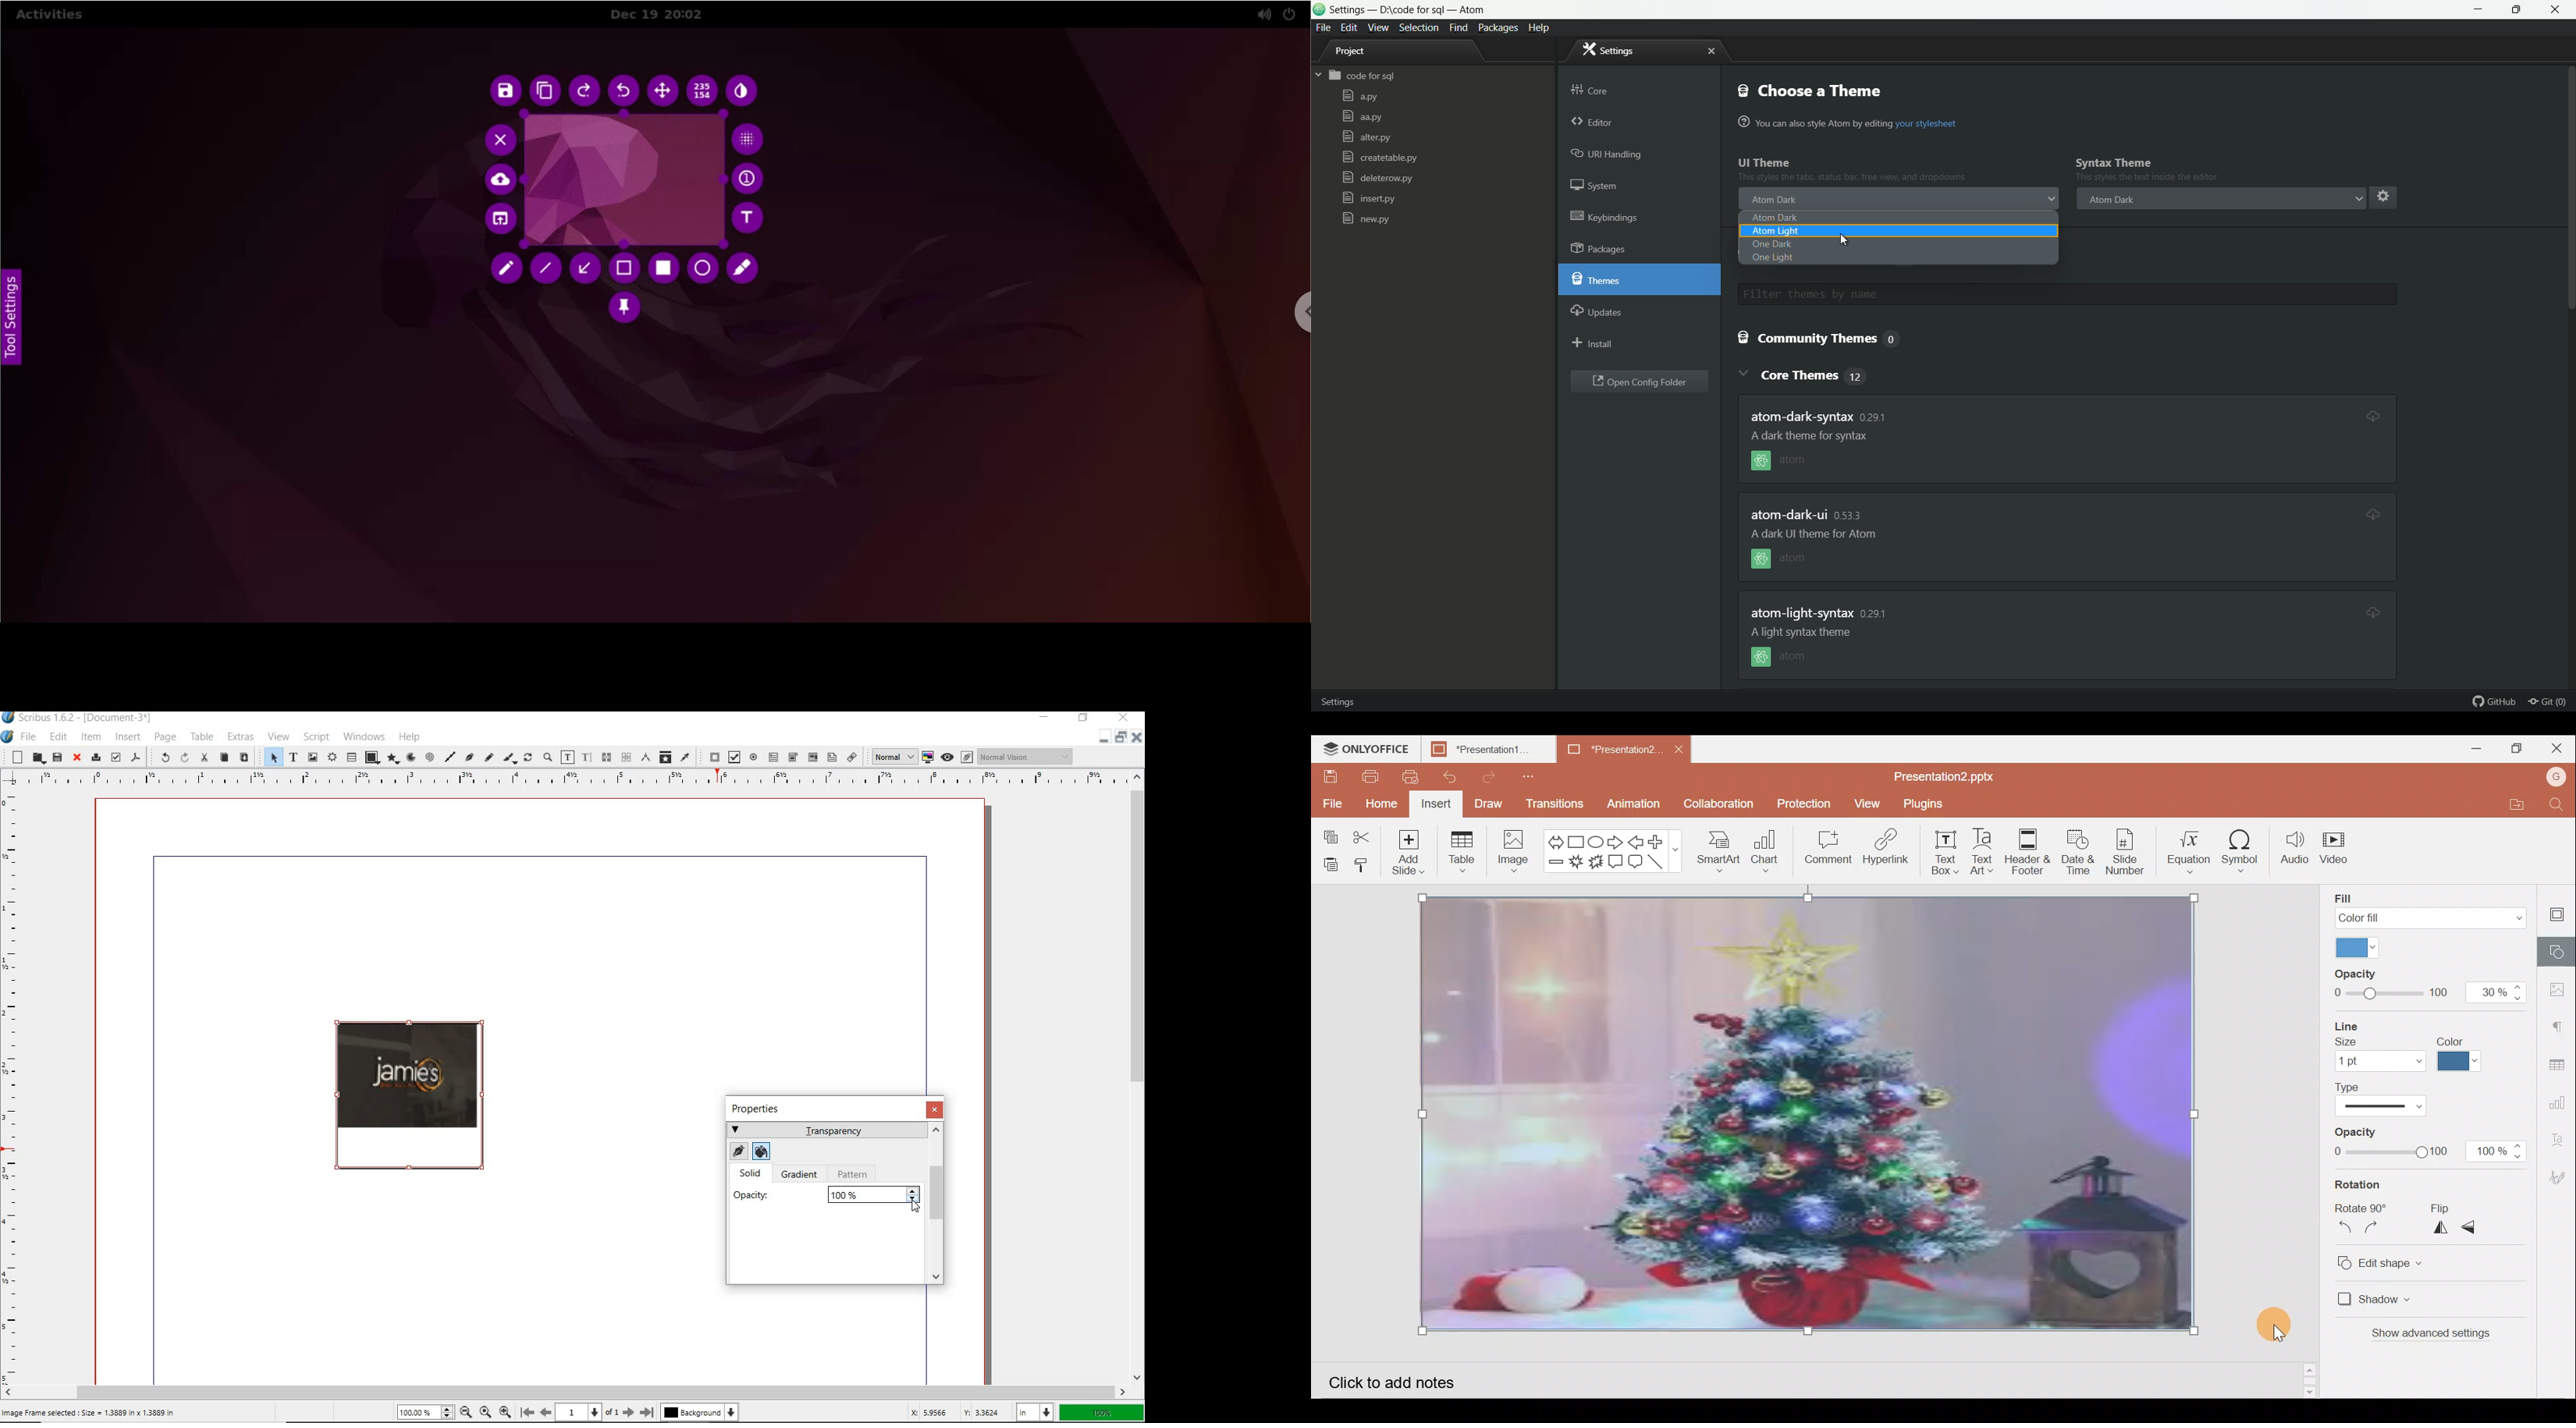  I want to click on CLOSE, so click(935, 1110).